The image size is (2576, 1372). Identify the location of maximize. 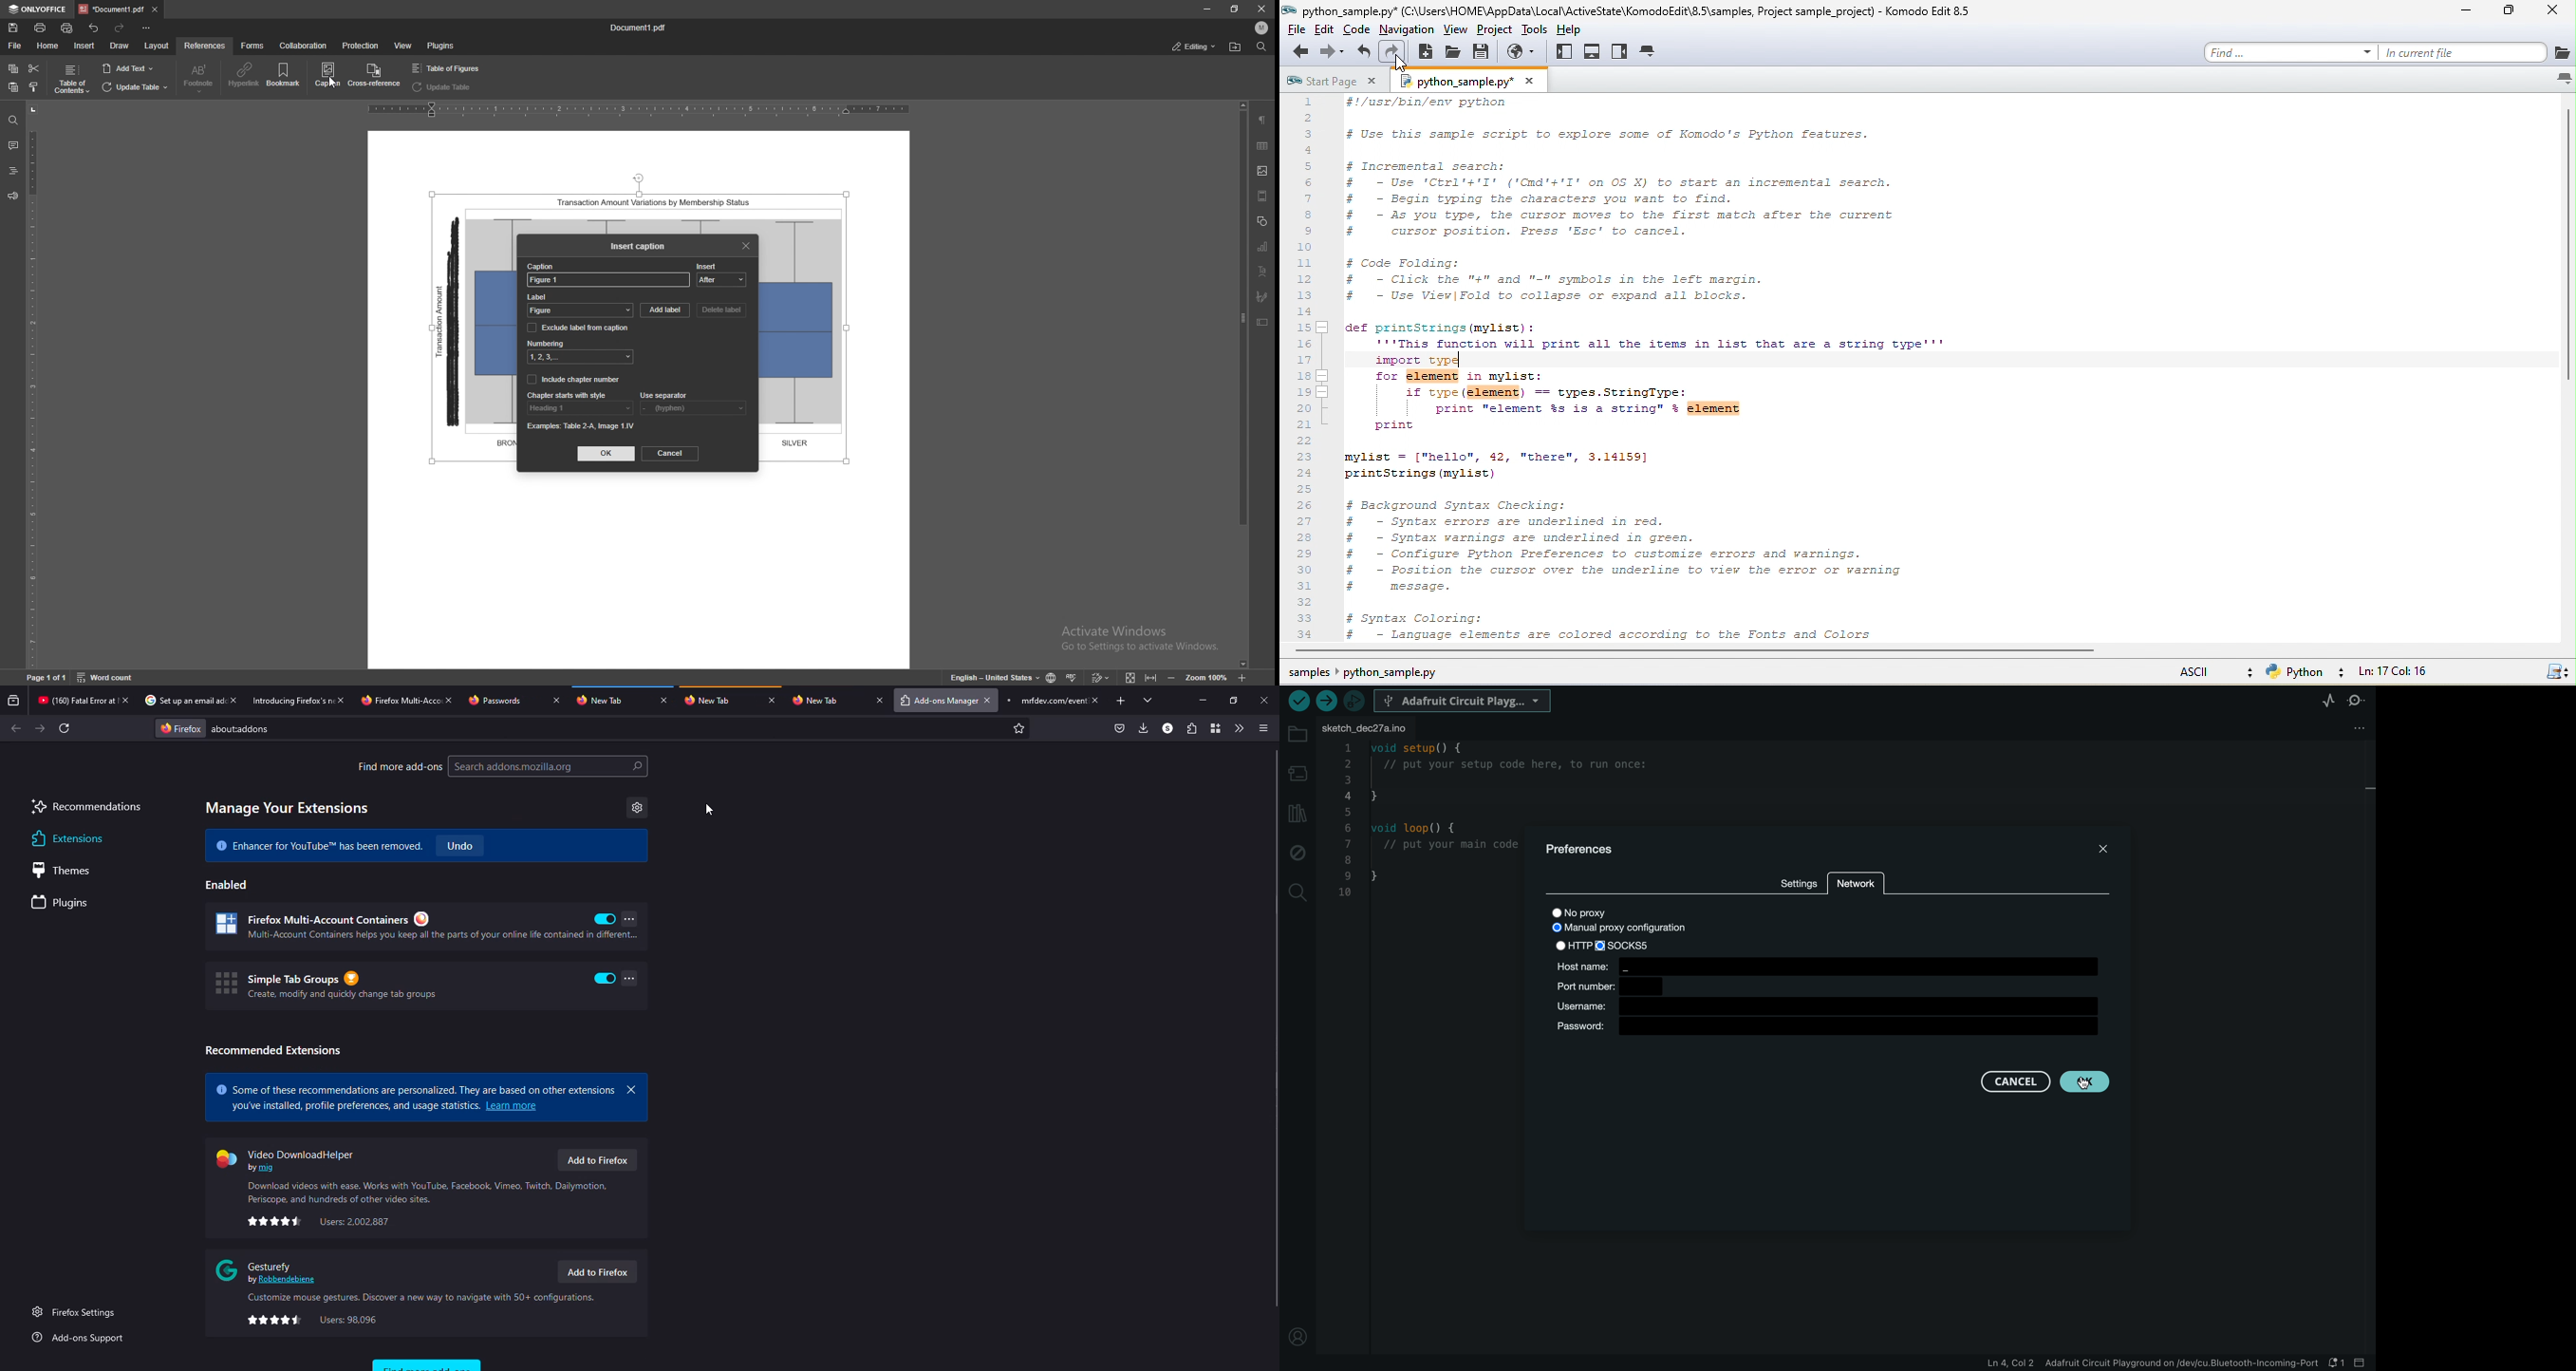
(2511, 11).